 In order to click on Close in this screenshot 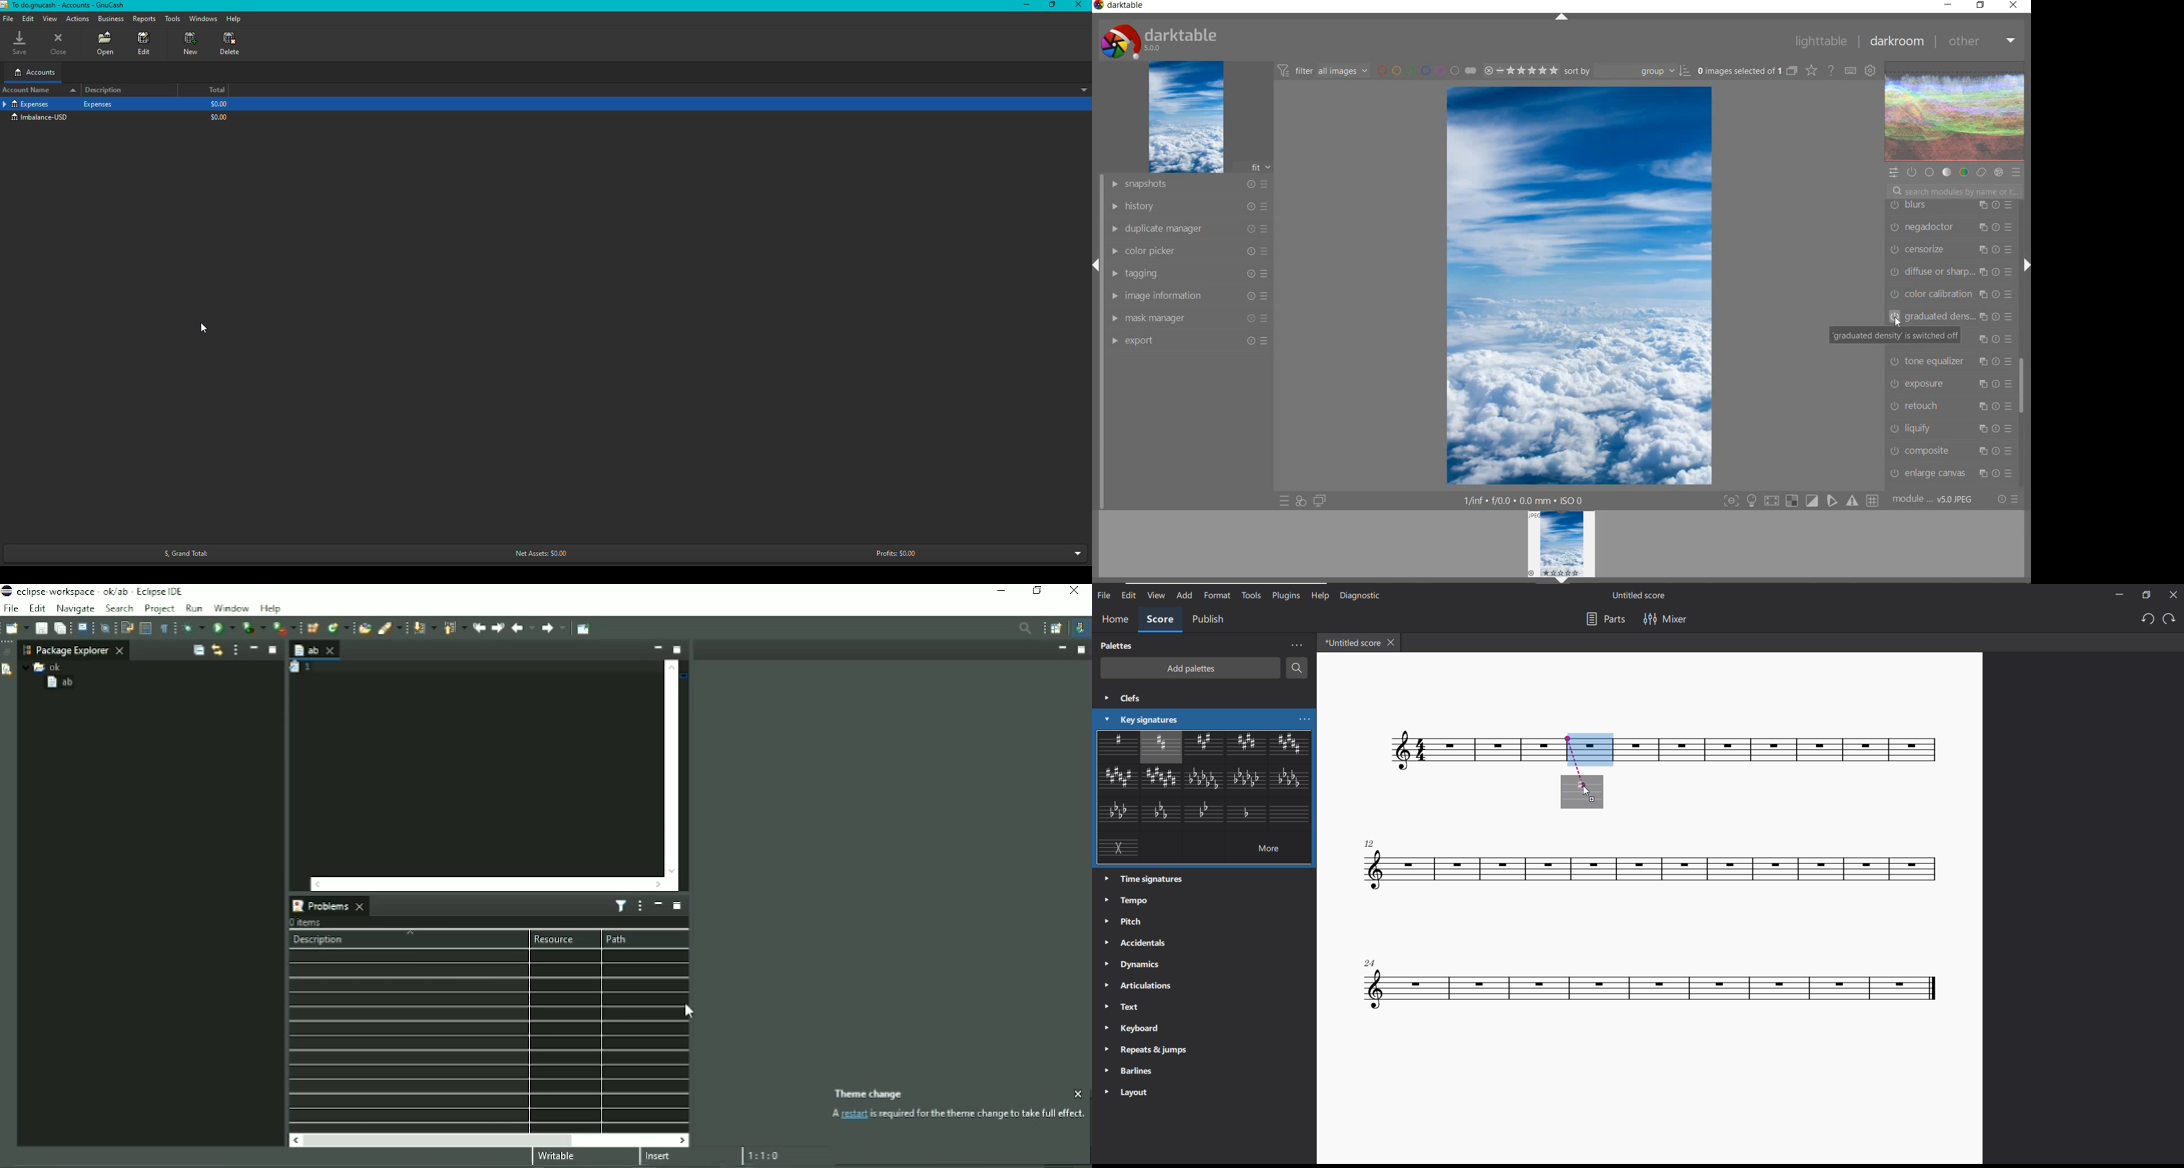, I will do `click(1078, 5)`.